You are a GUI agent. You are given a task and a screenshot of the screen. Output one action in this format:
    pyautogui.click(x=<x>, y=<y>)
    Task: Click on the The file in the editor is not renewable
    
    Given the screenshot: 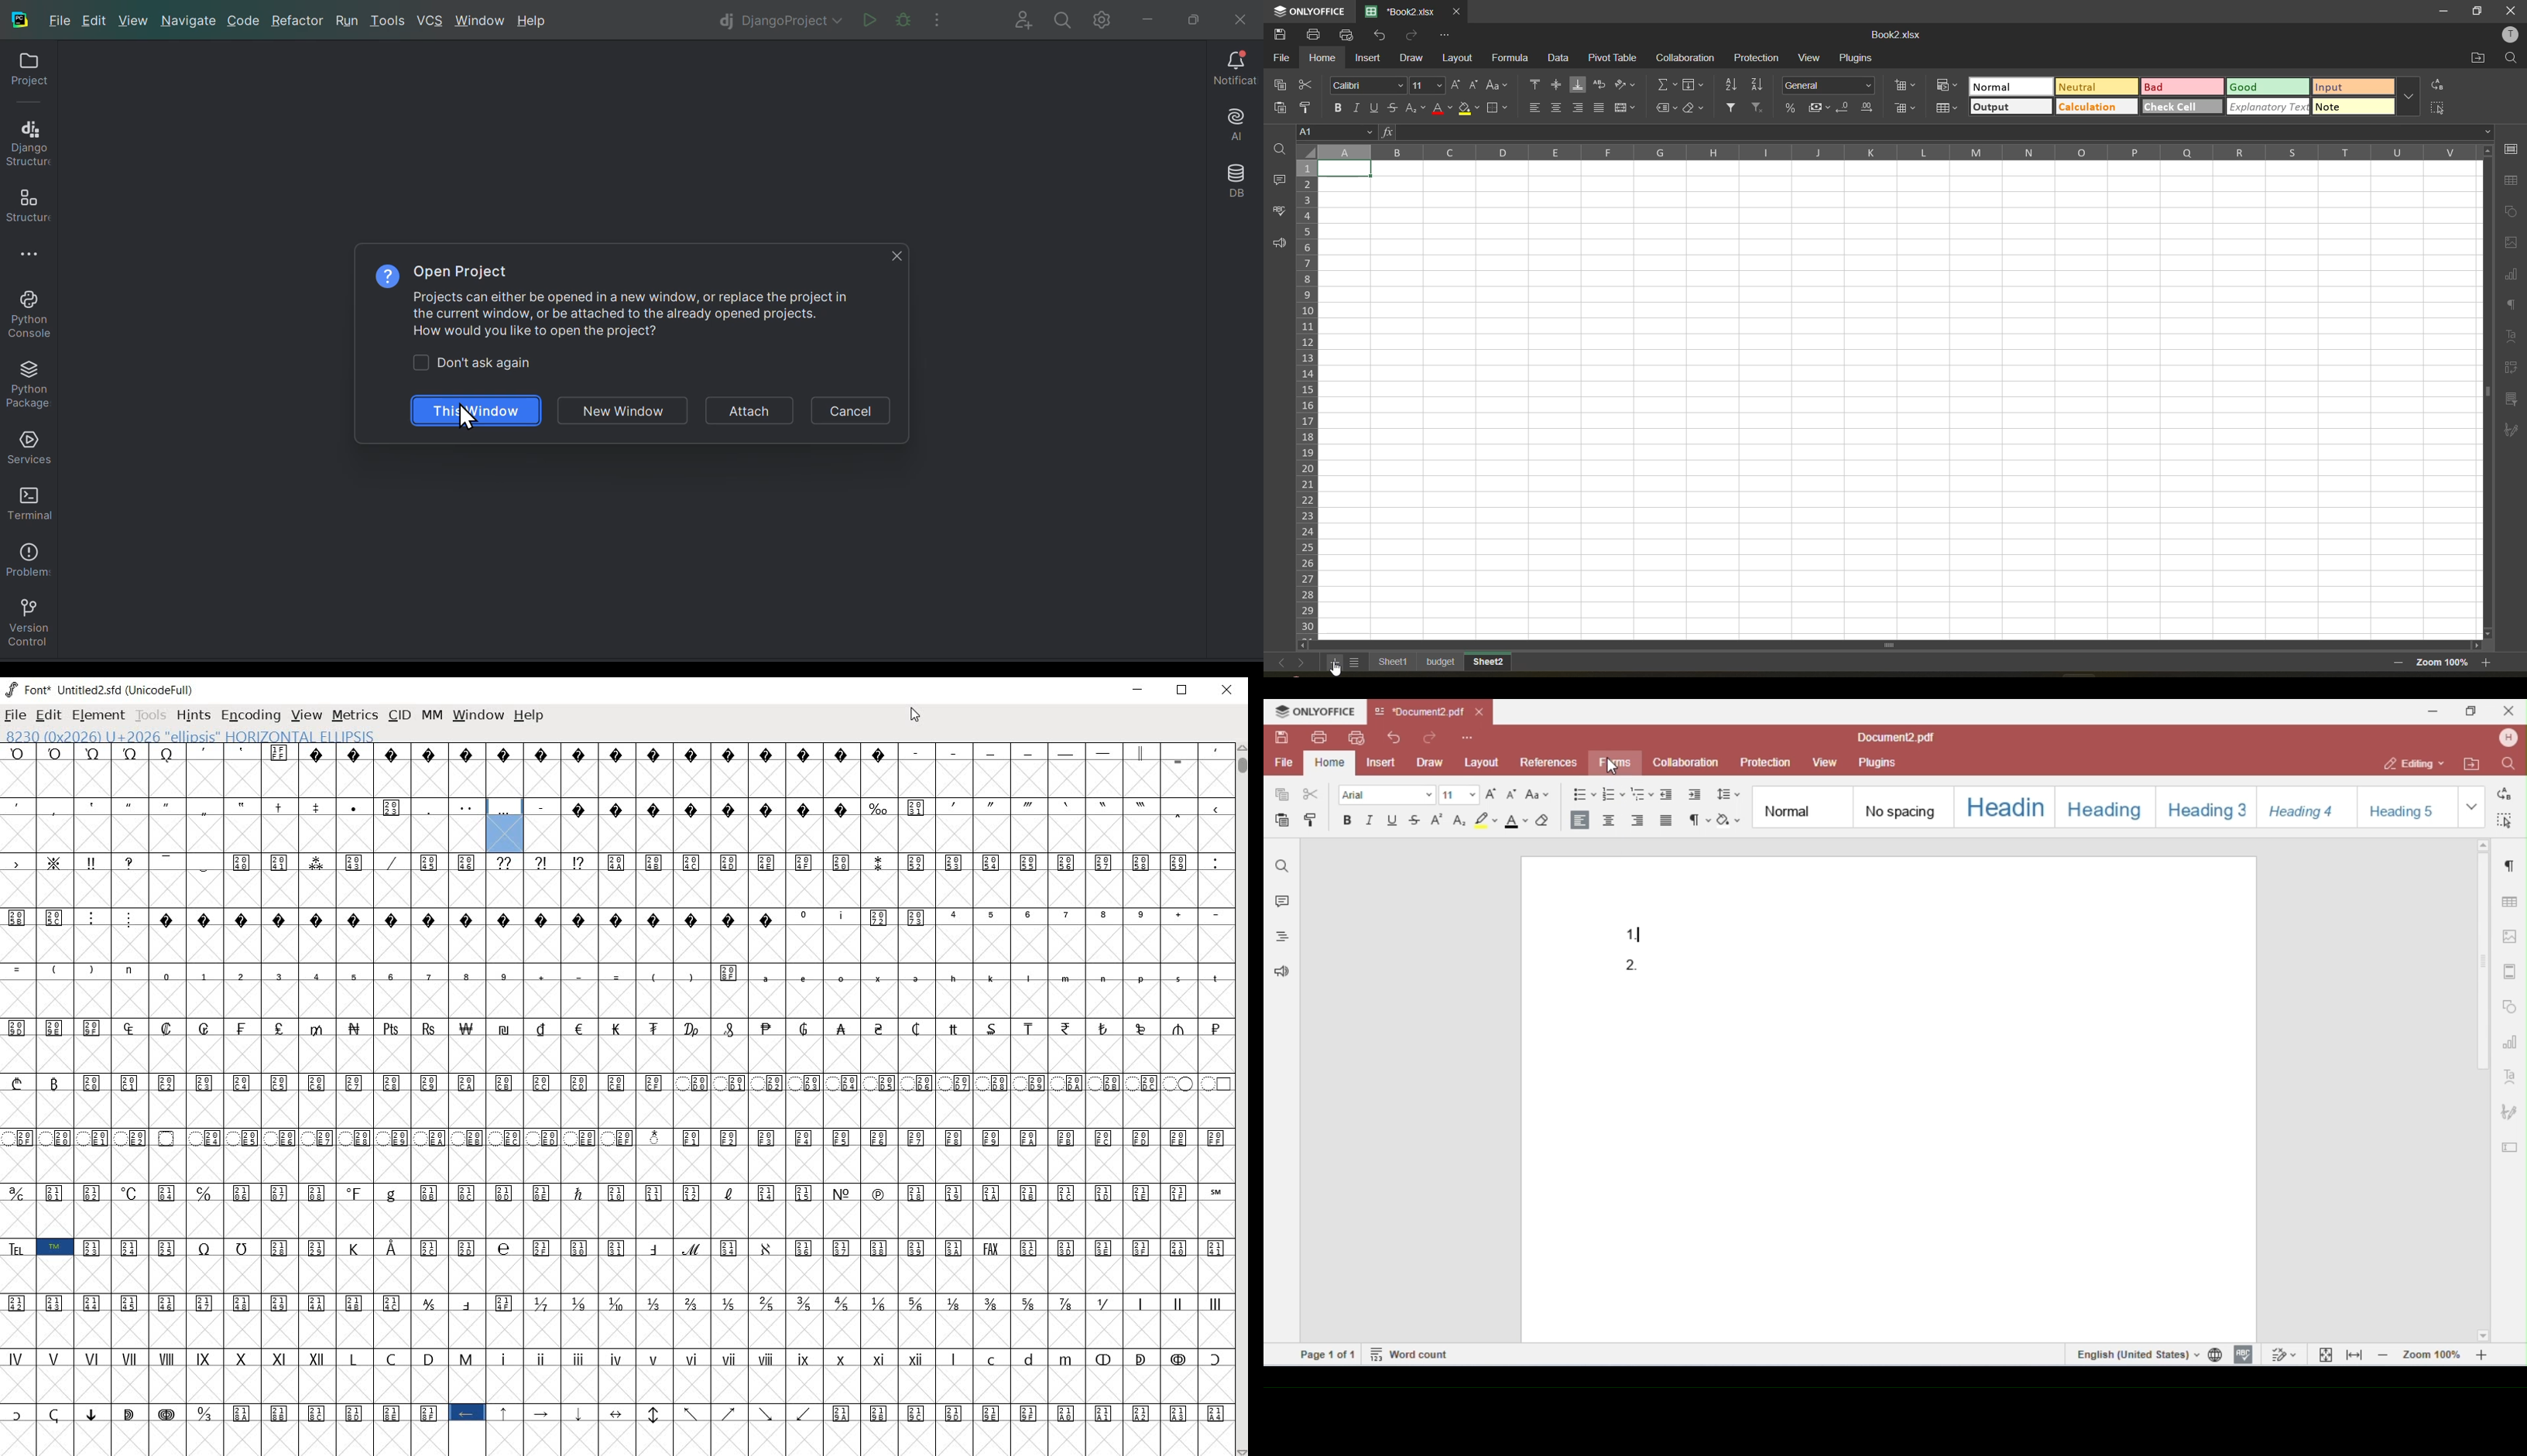 What is the action you would take?
    pyautogui.click(x=901, y=19)
    